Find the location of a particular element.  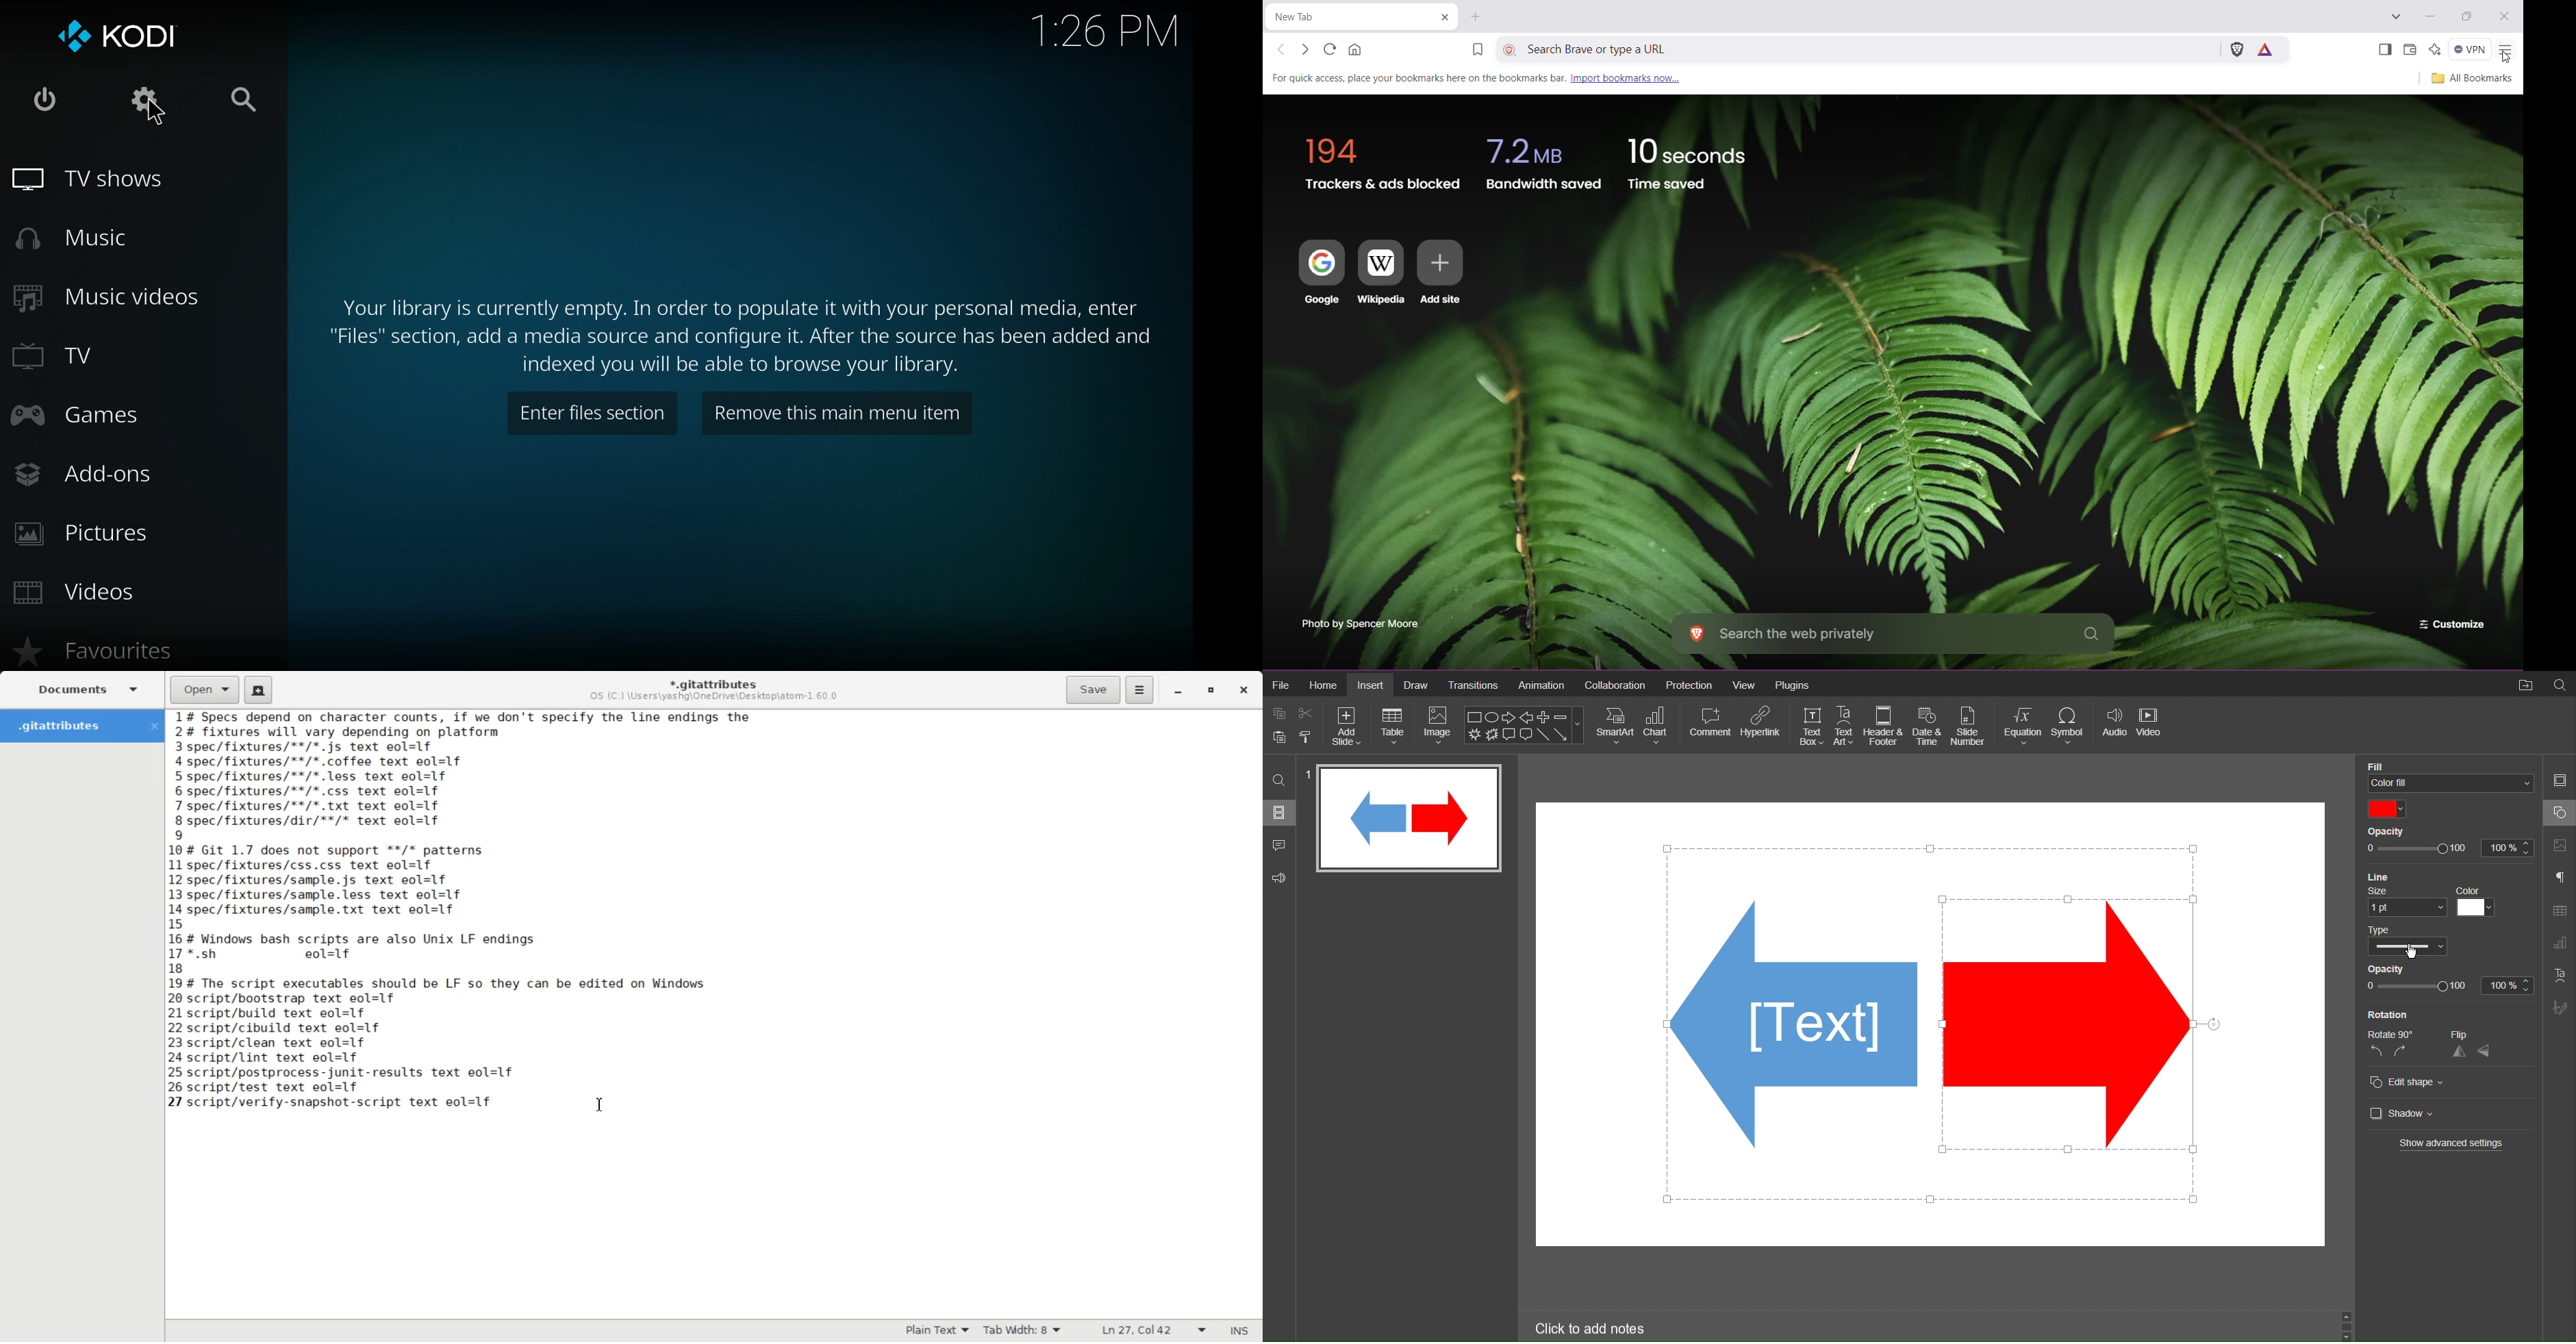

cursor is located at coordinates (154, 112).